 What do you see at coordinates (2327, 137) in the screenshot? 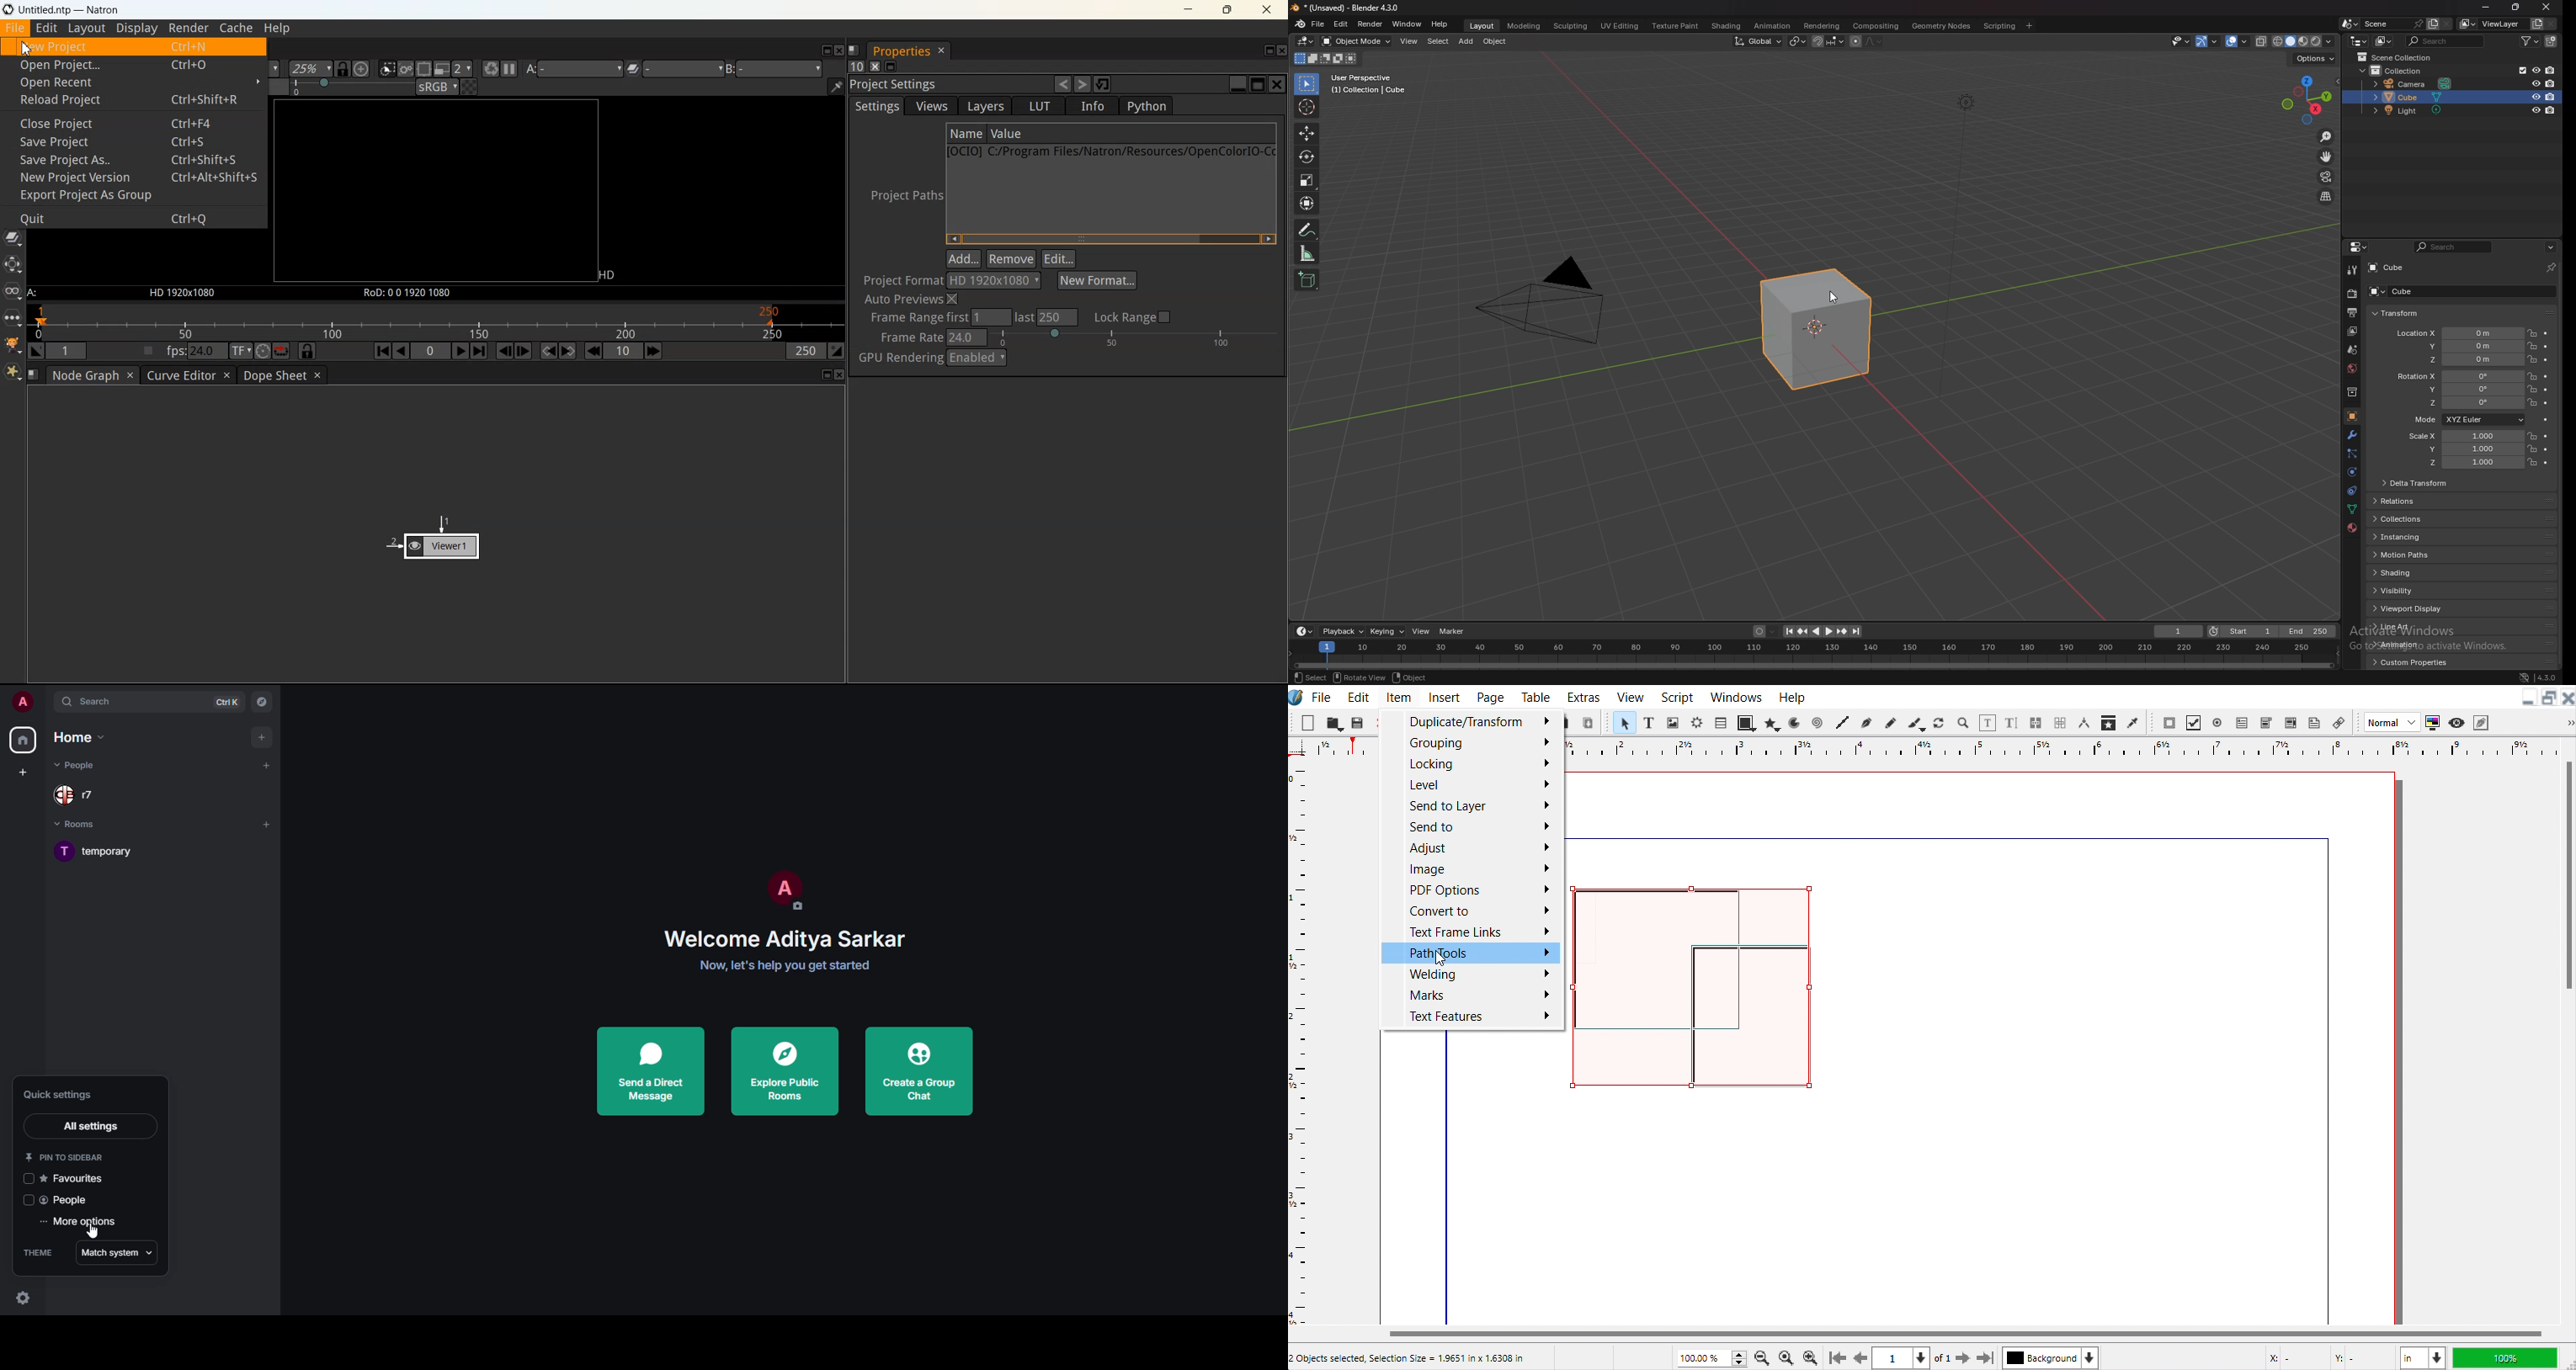
I see `zoom` at bounding box center [2327, 137].